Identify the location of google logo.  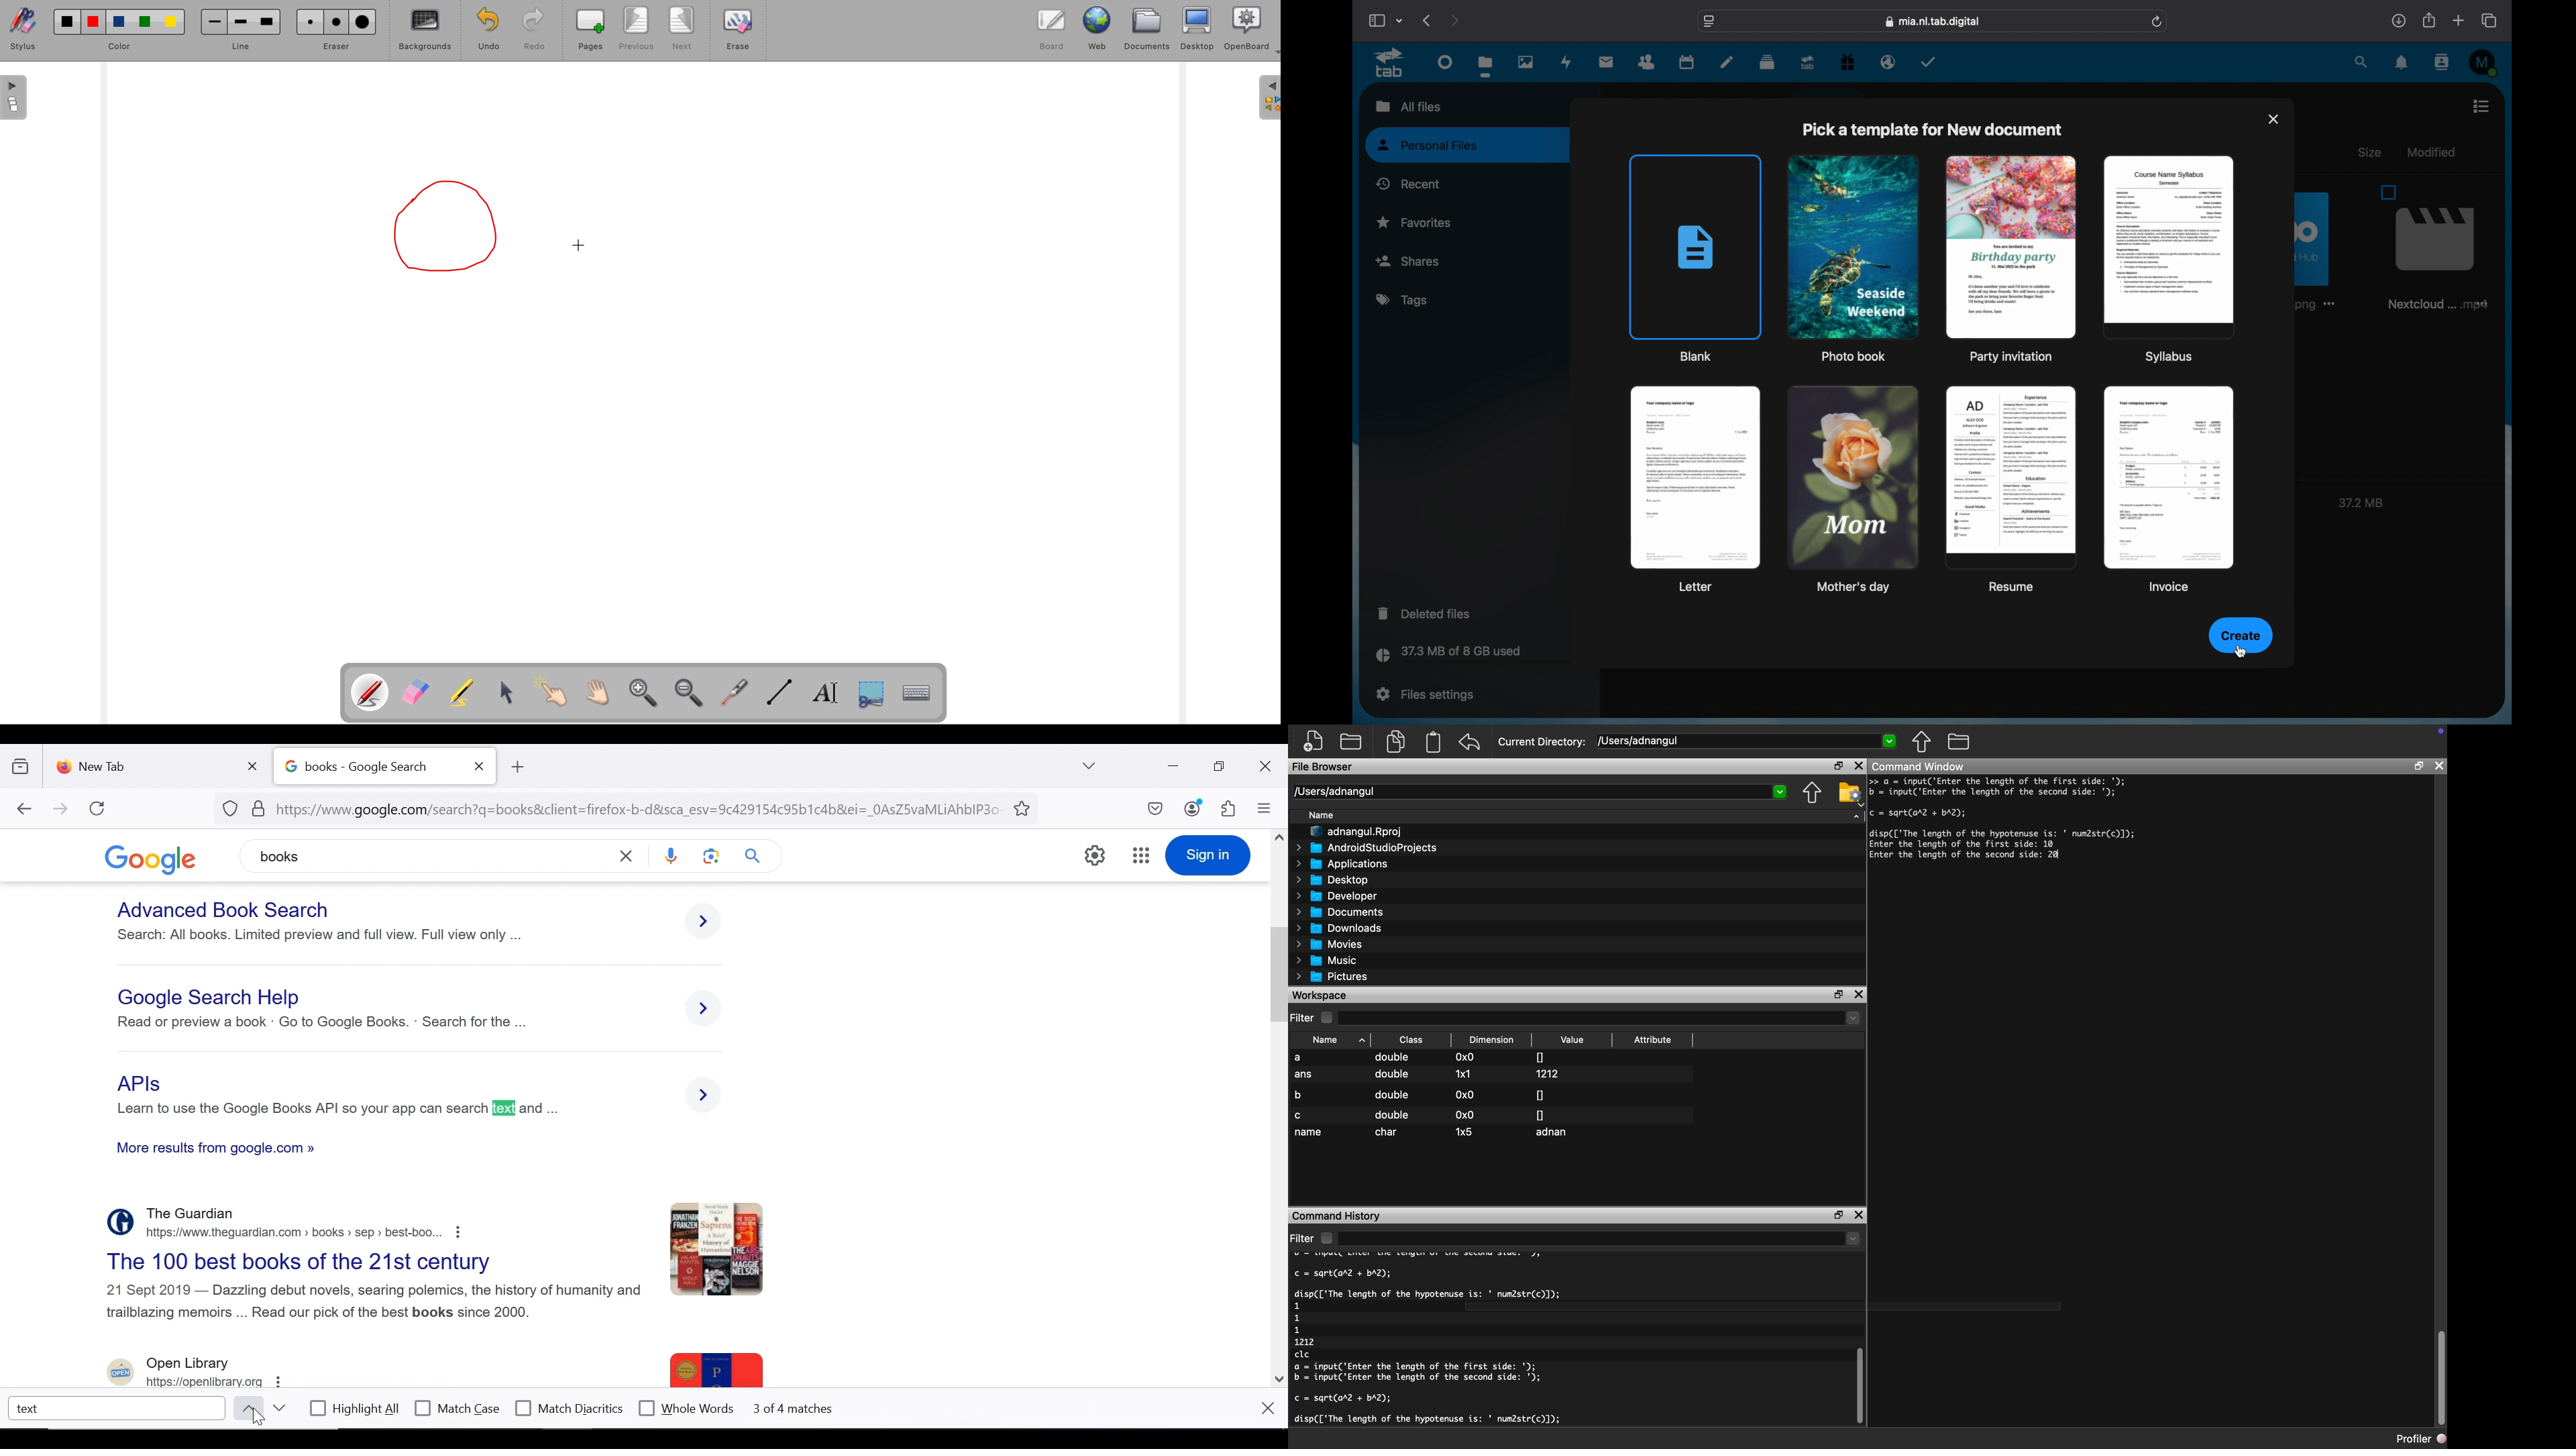
(160, 859).